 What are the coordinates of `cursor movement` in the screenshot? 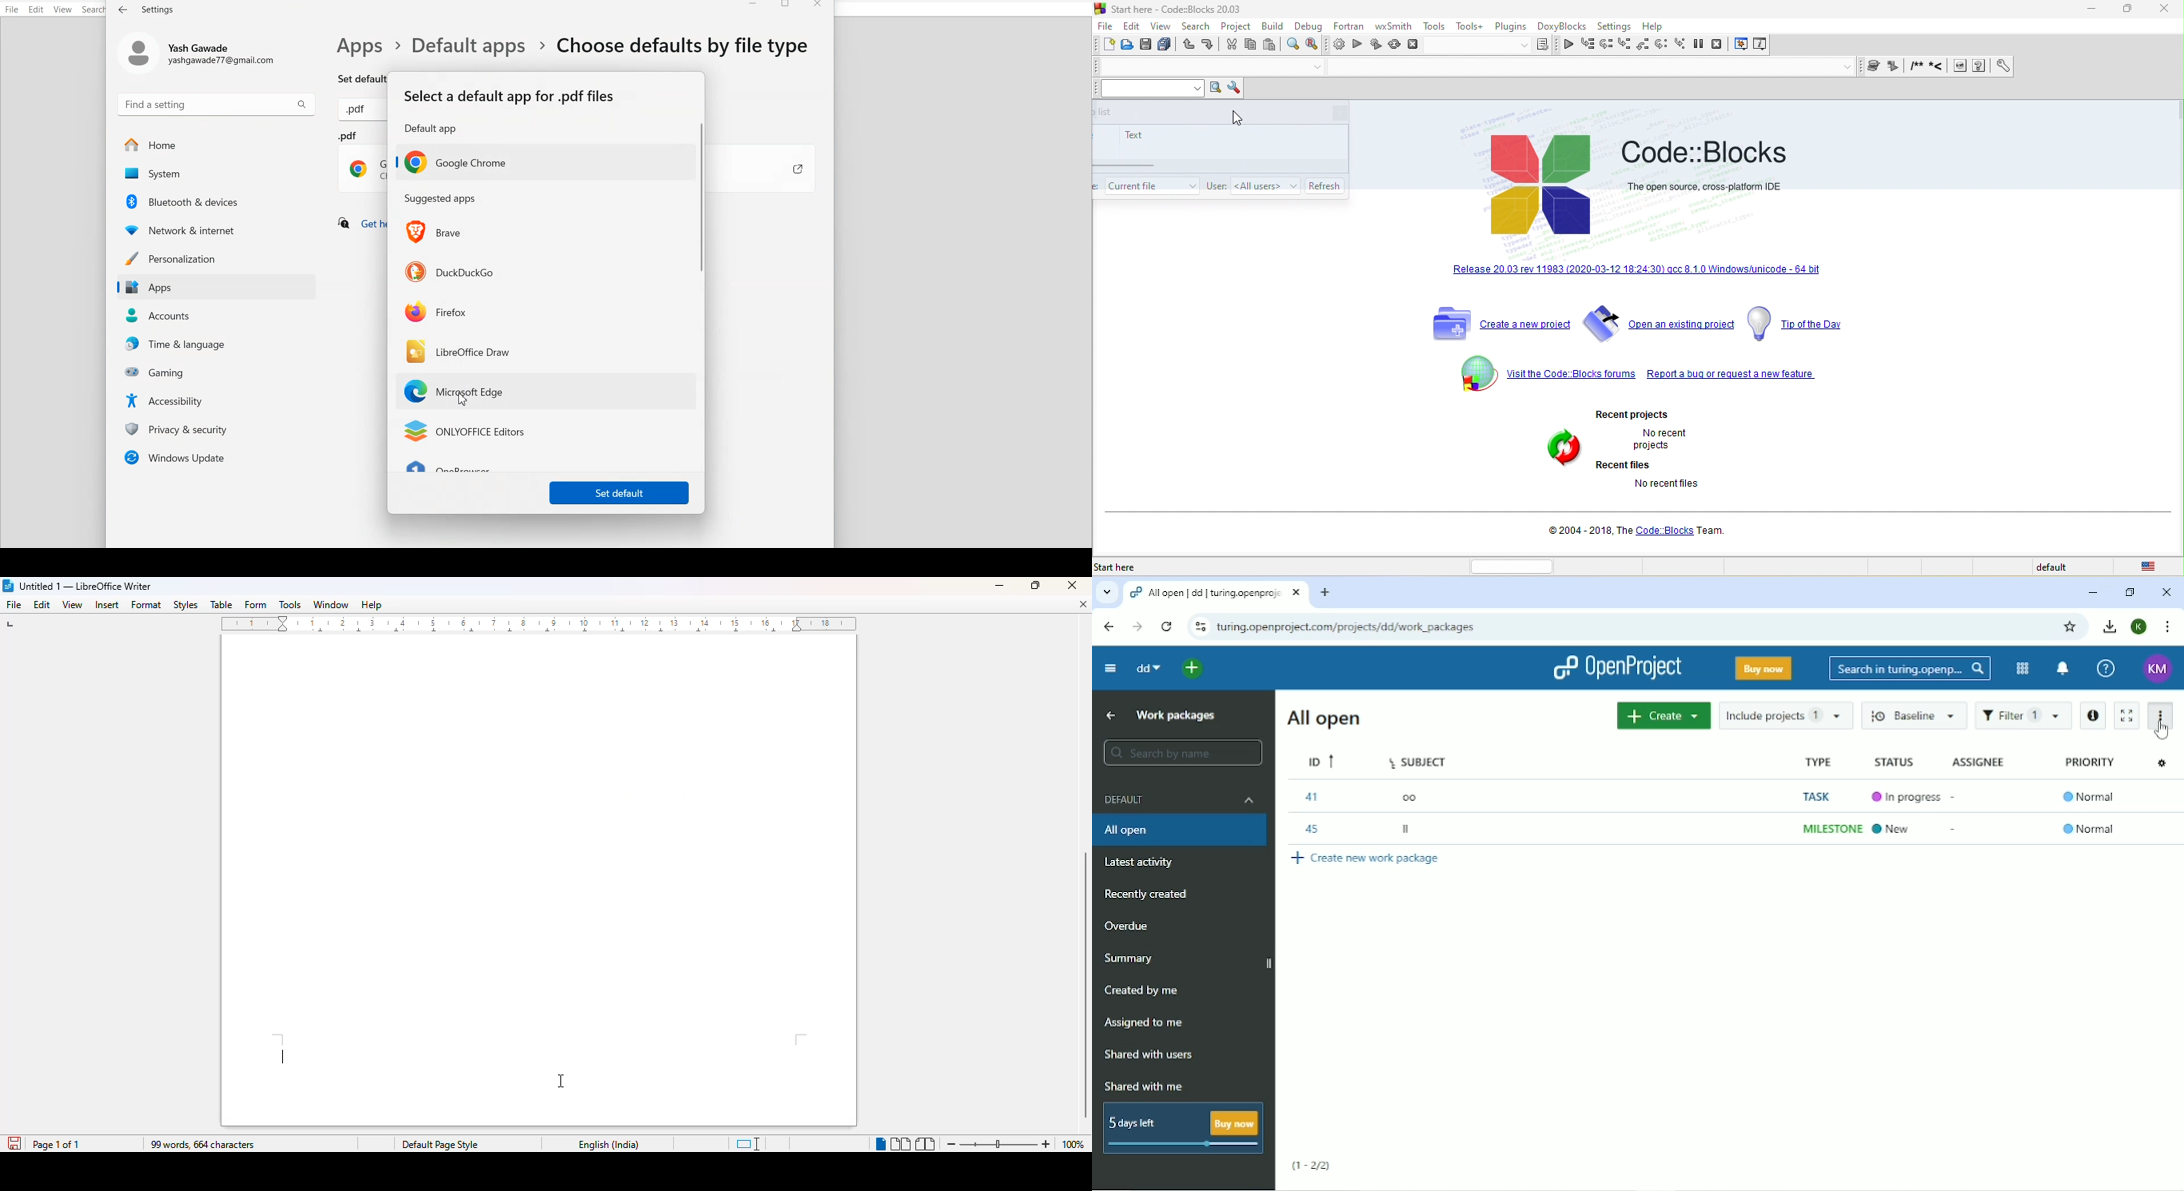 It's located at (1237, 119).